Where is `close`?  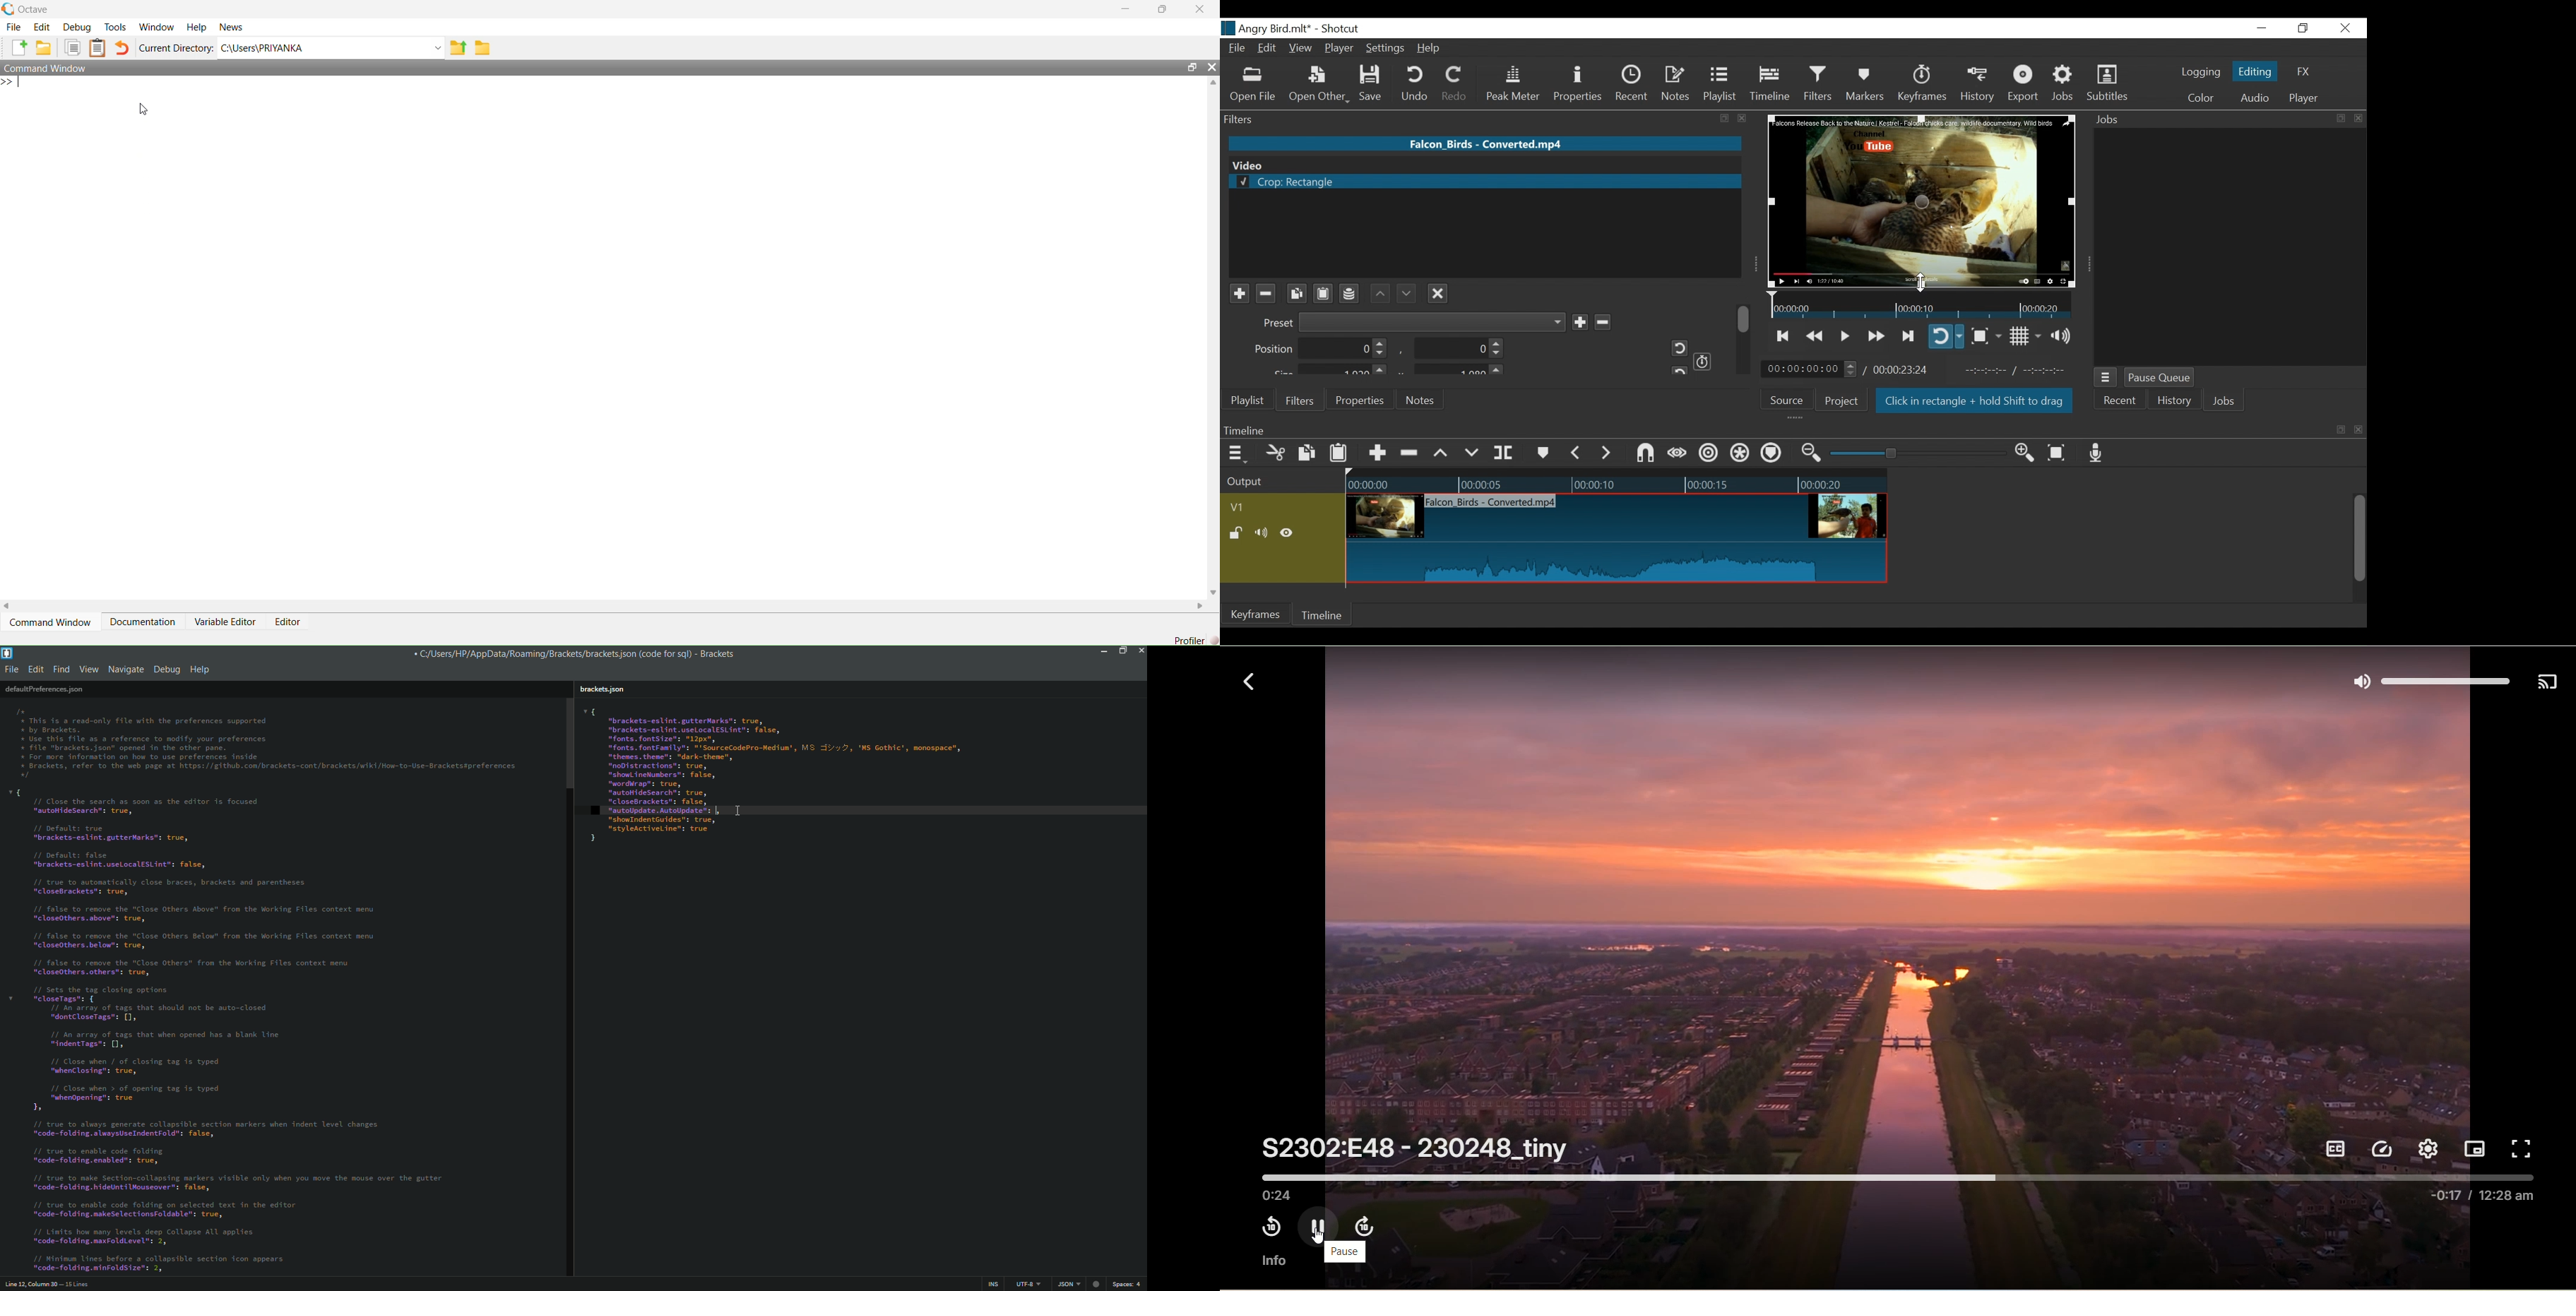
close is located at coordinates (1743, 118).